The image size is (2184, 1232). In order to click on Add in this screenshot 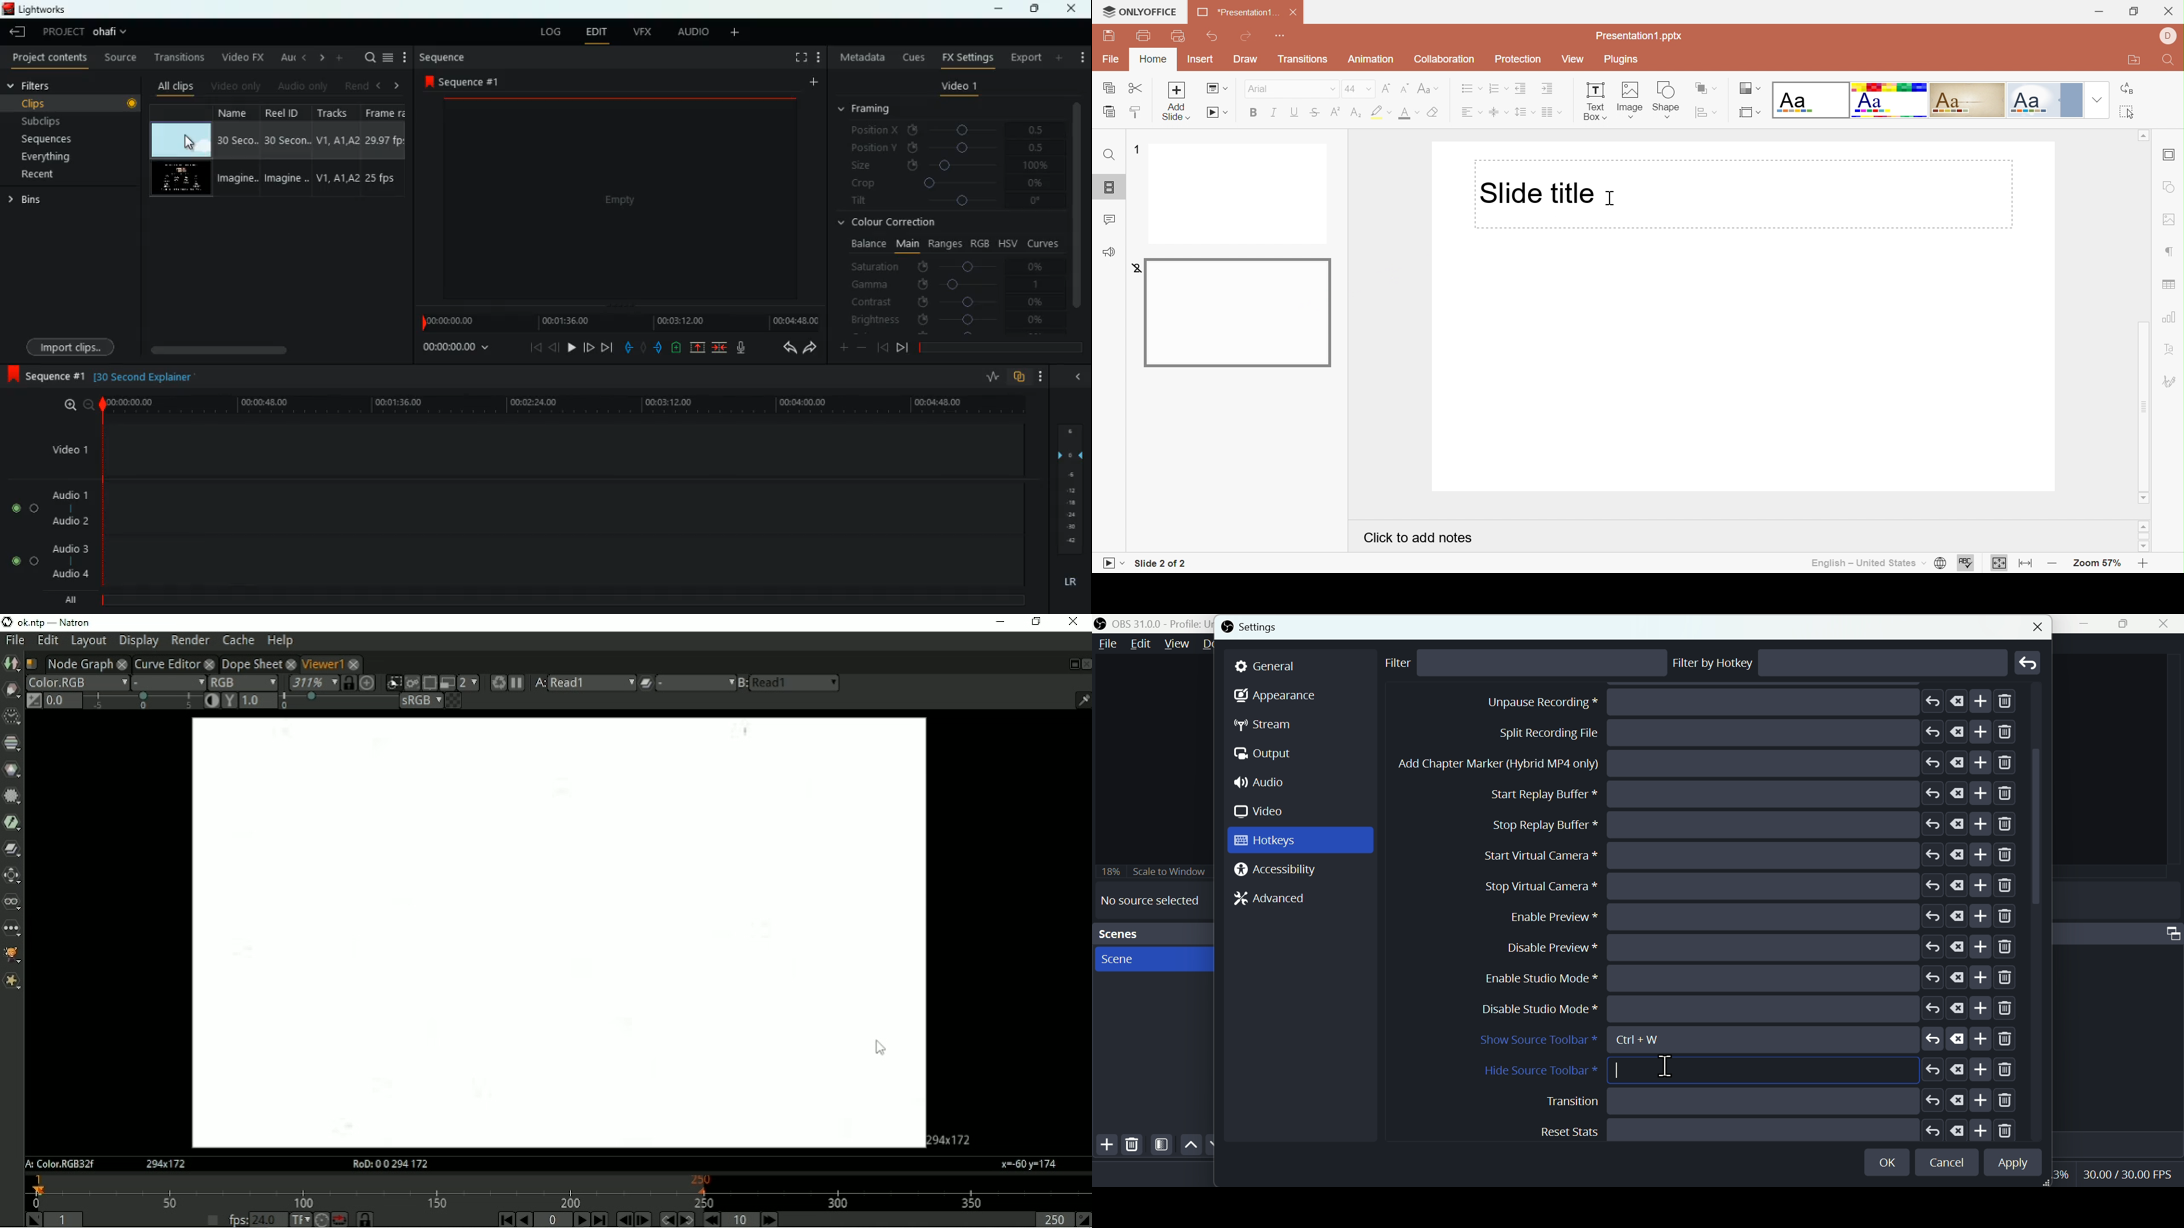, I will do `click(1105, 1147)`.